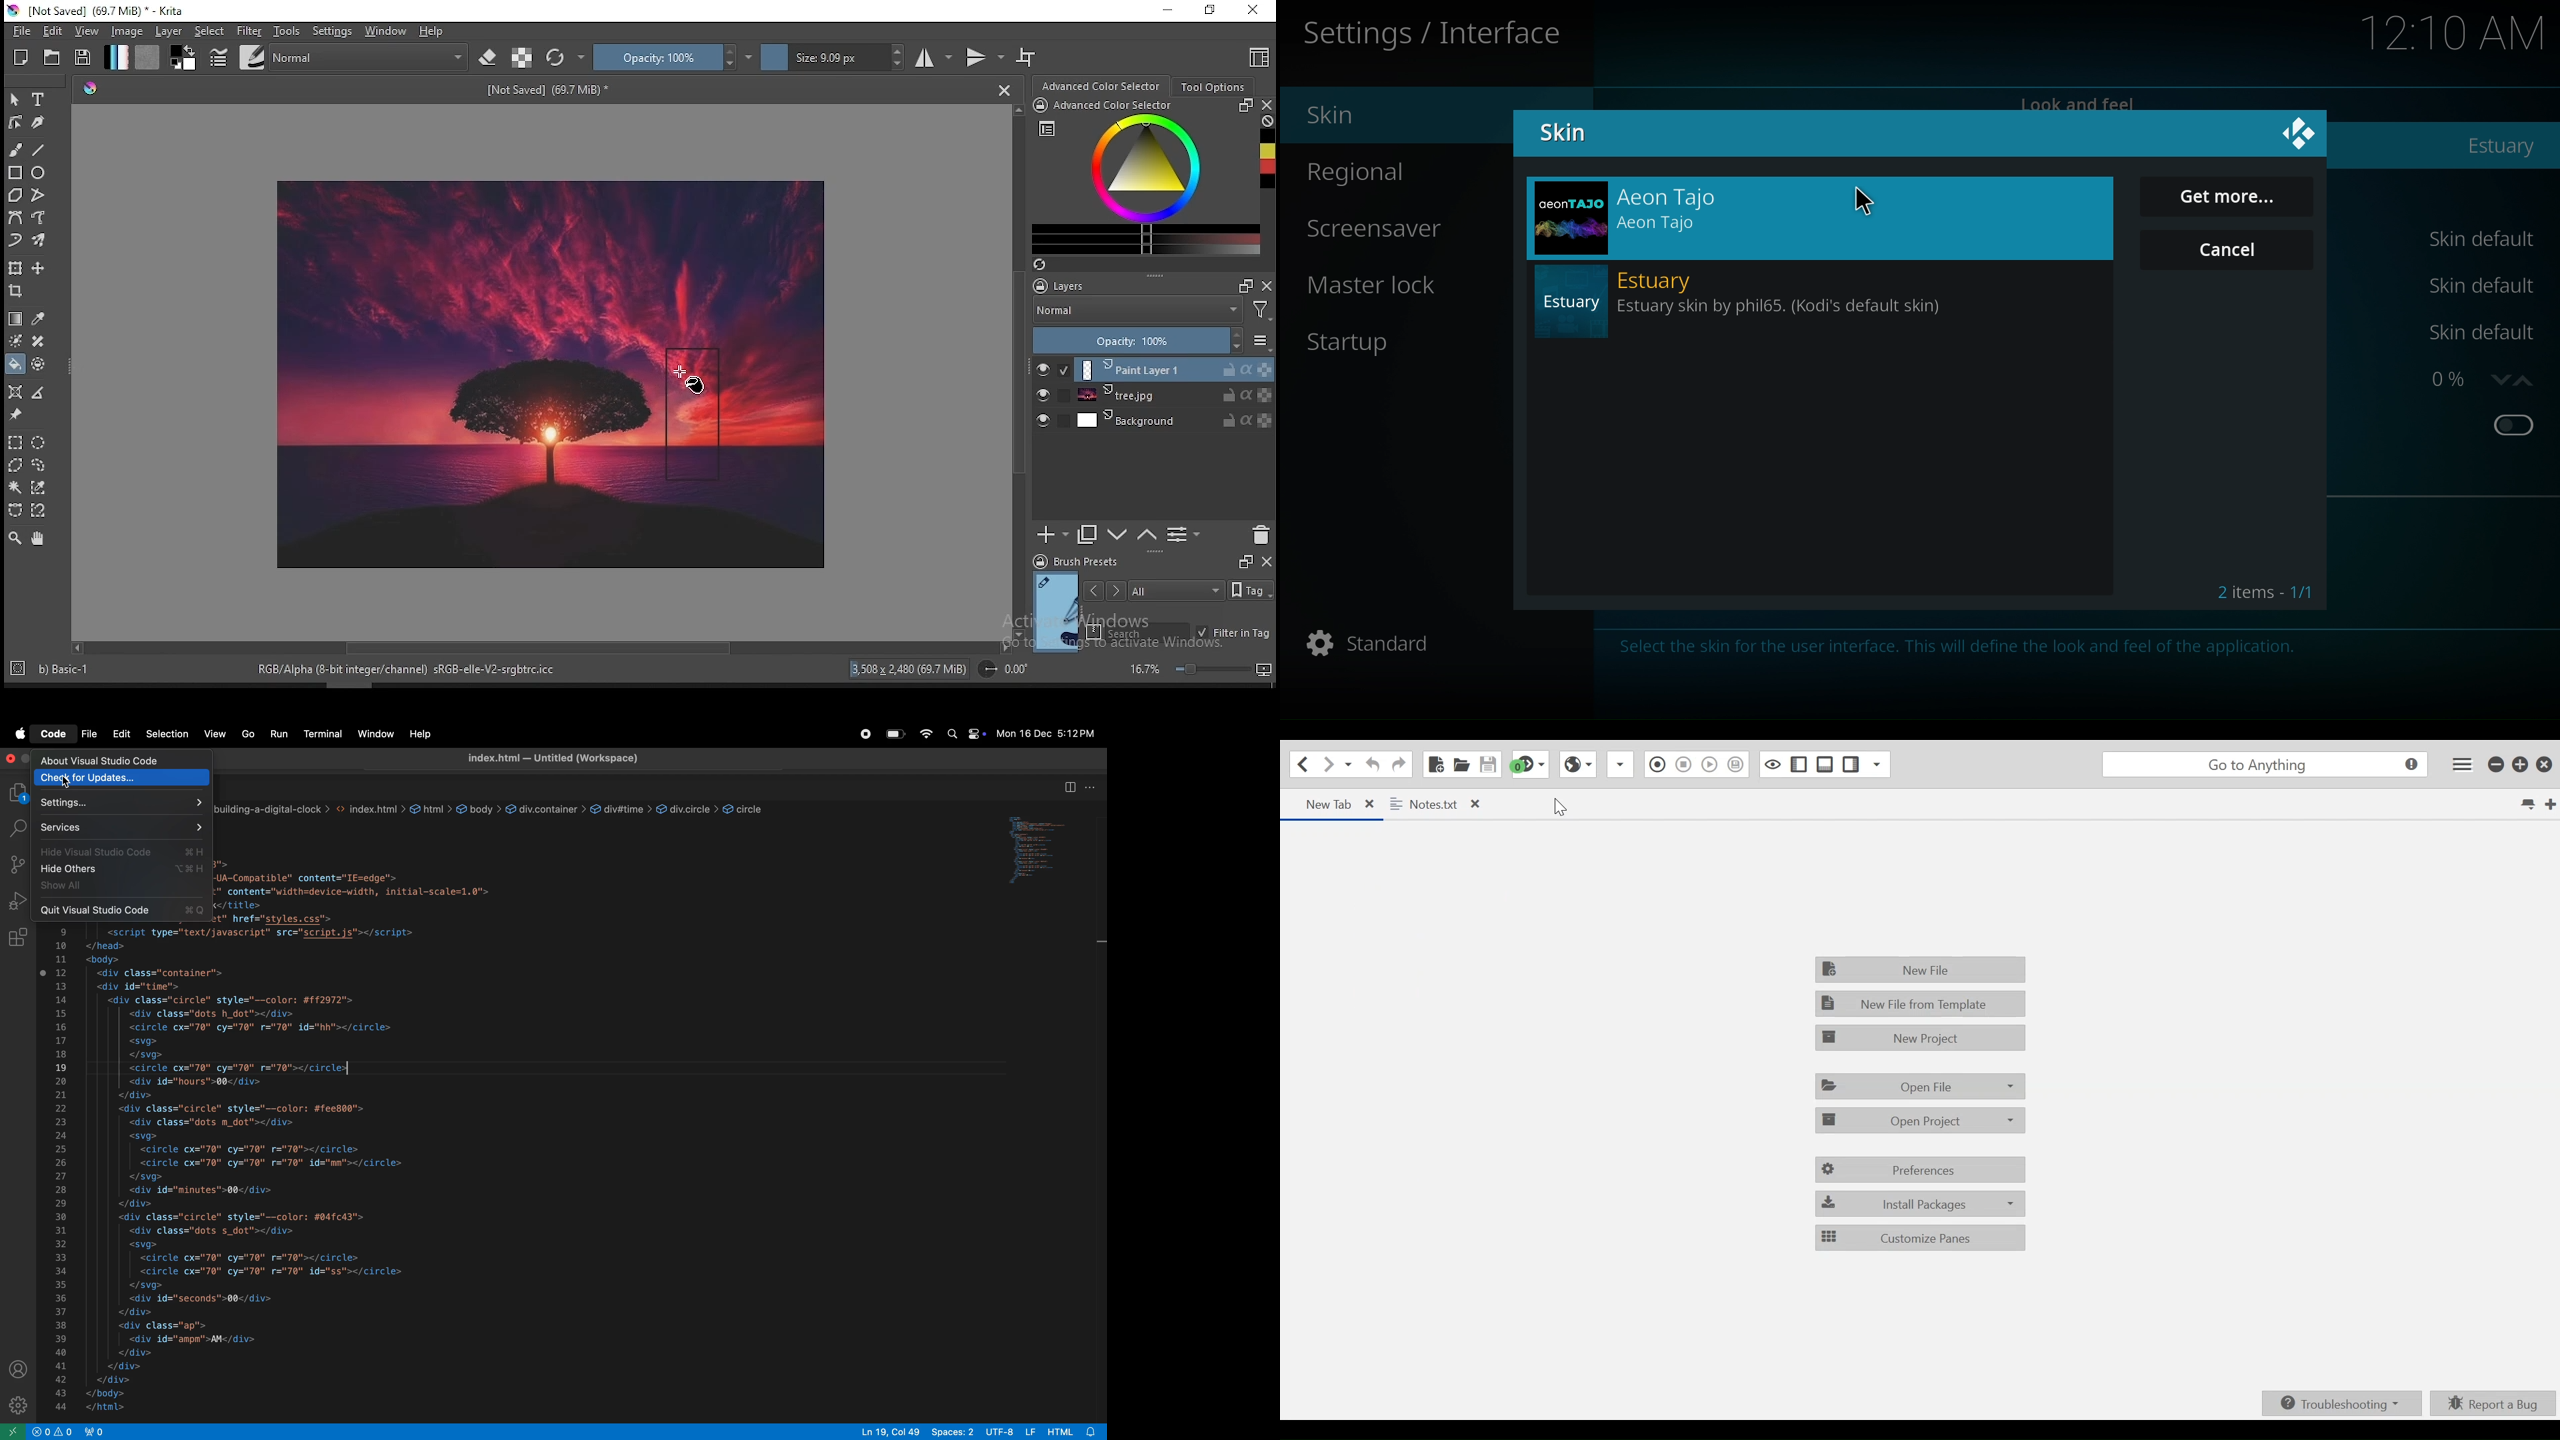 The width and height of the screenshot is (2576, 1456). I want to click on help, so click(432, 32).